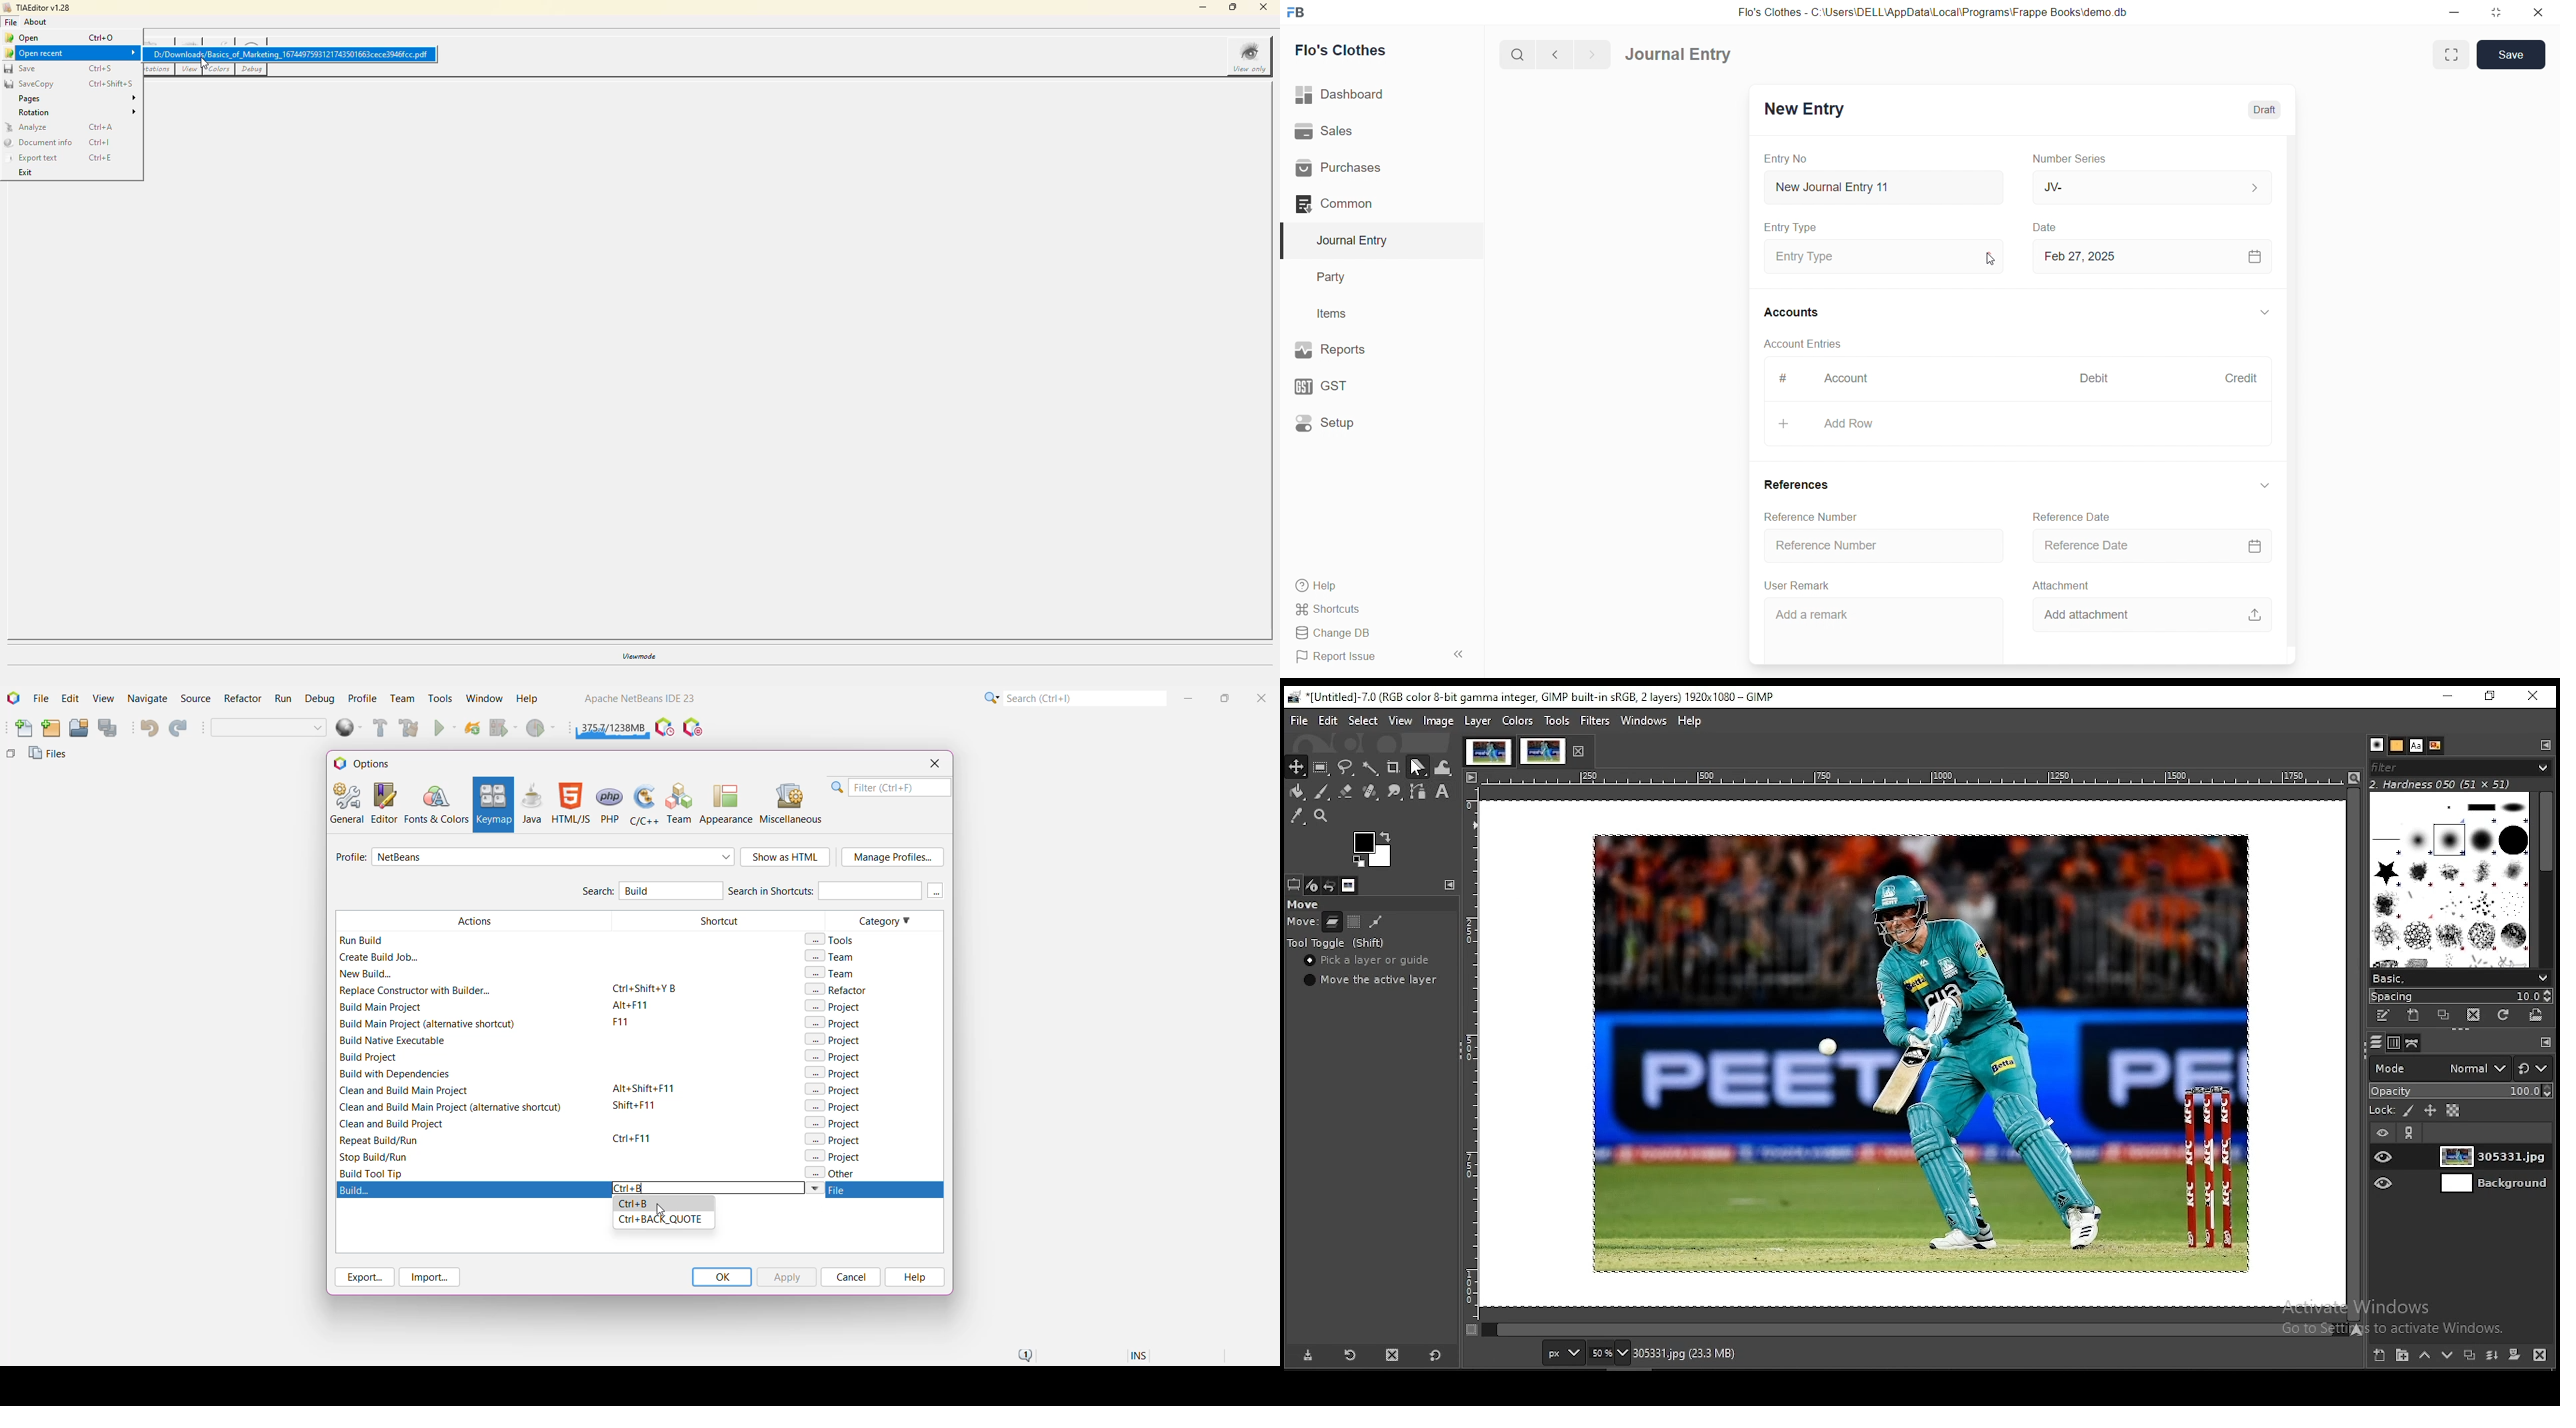 The width and height of the screenshot is (2576, 1428). What do you see at coordinates (1363, 633) in the screenshot?
I see `Change DB` at bounding box center [1363, 633].